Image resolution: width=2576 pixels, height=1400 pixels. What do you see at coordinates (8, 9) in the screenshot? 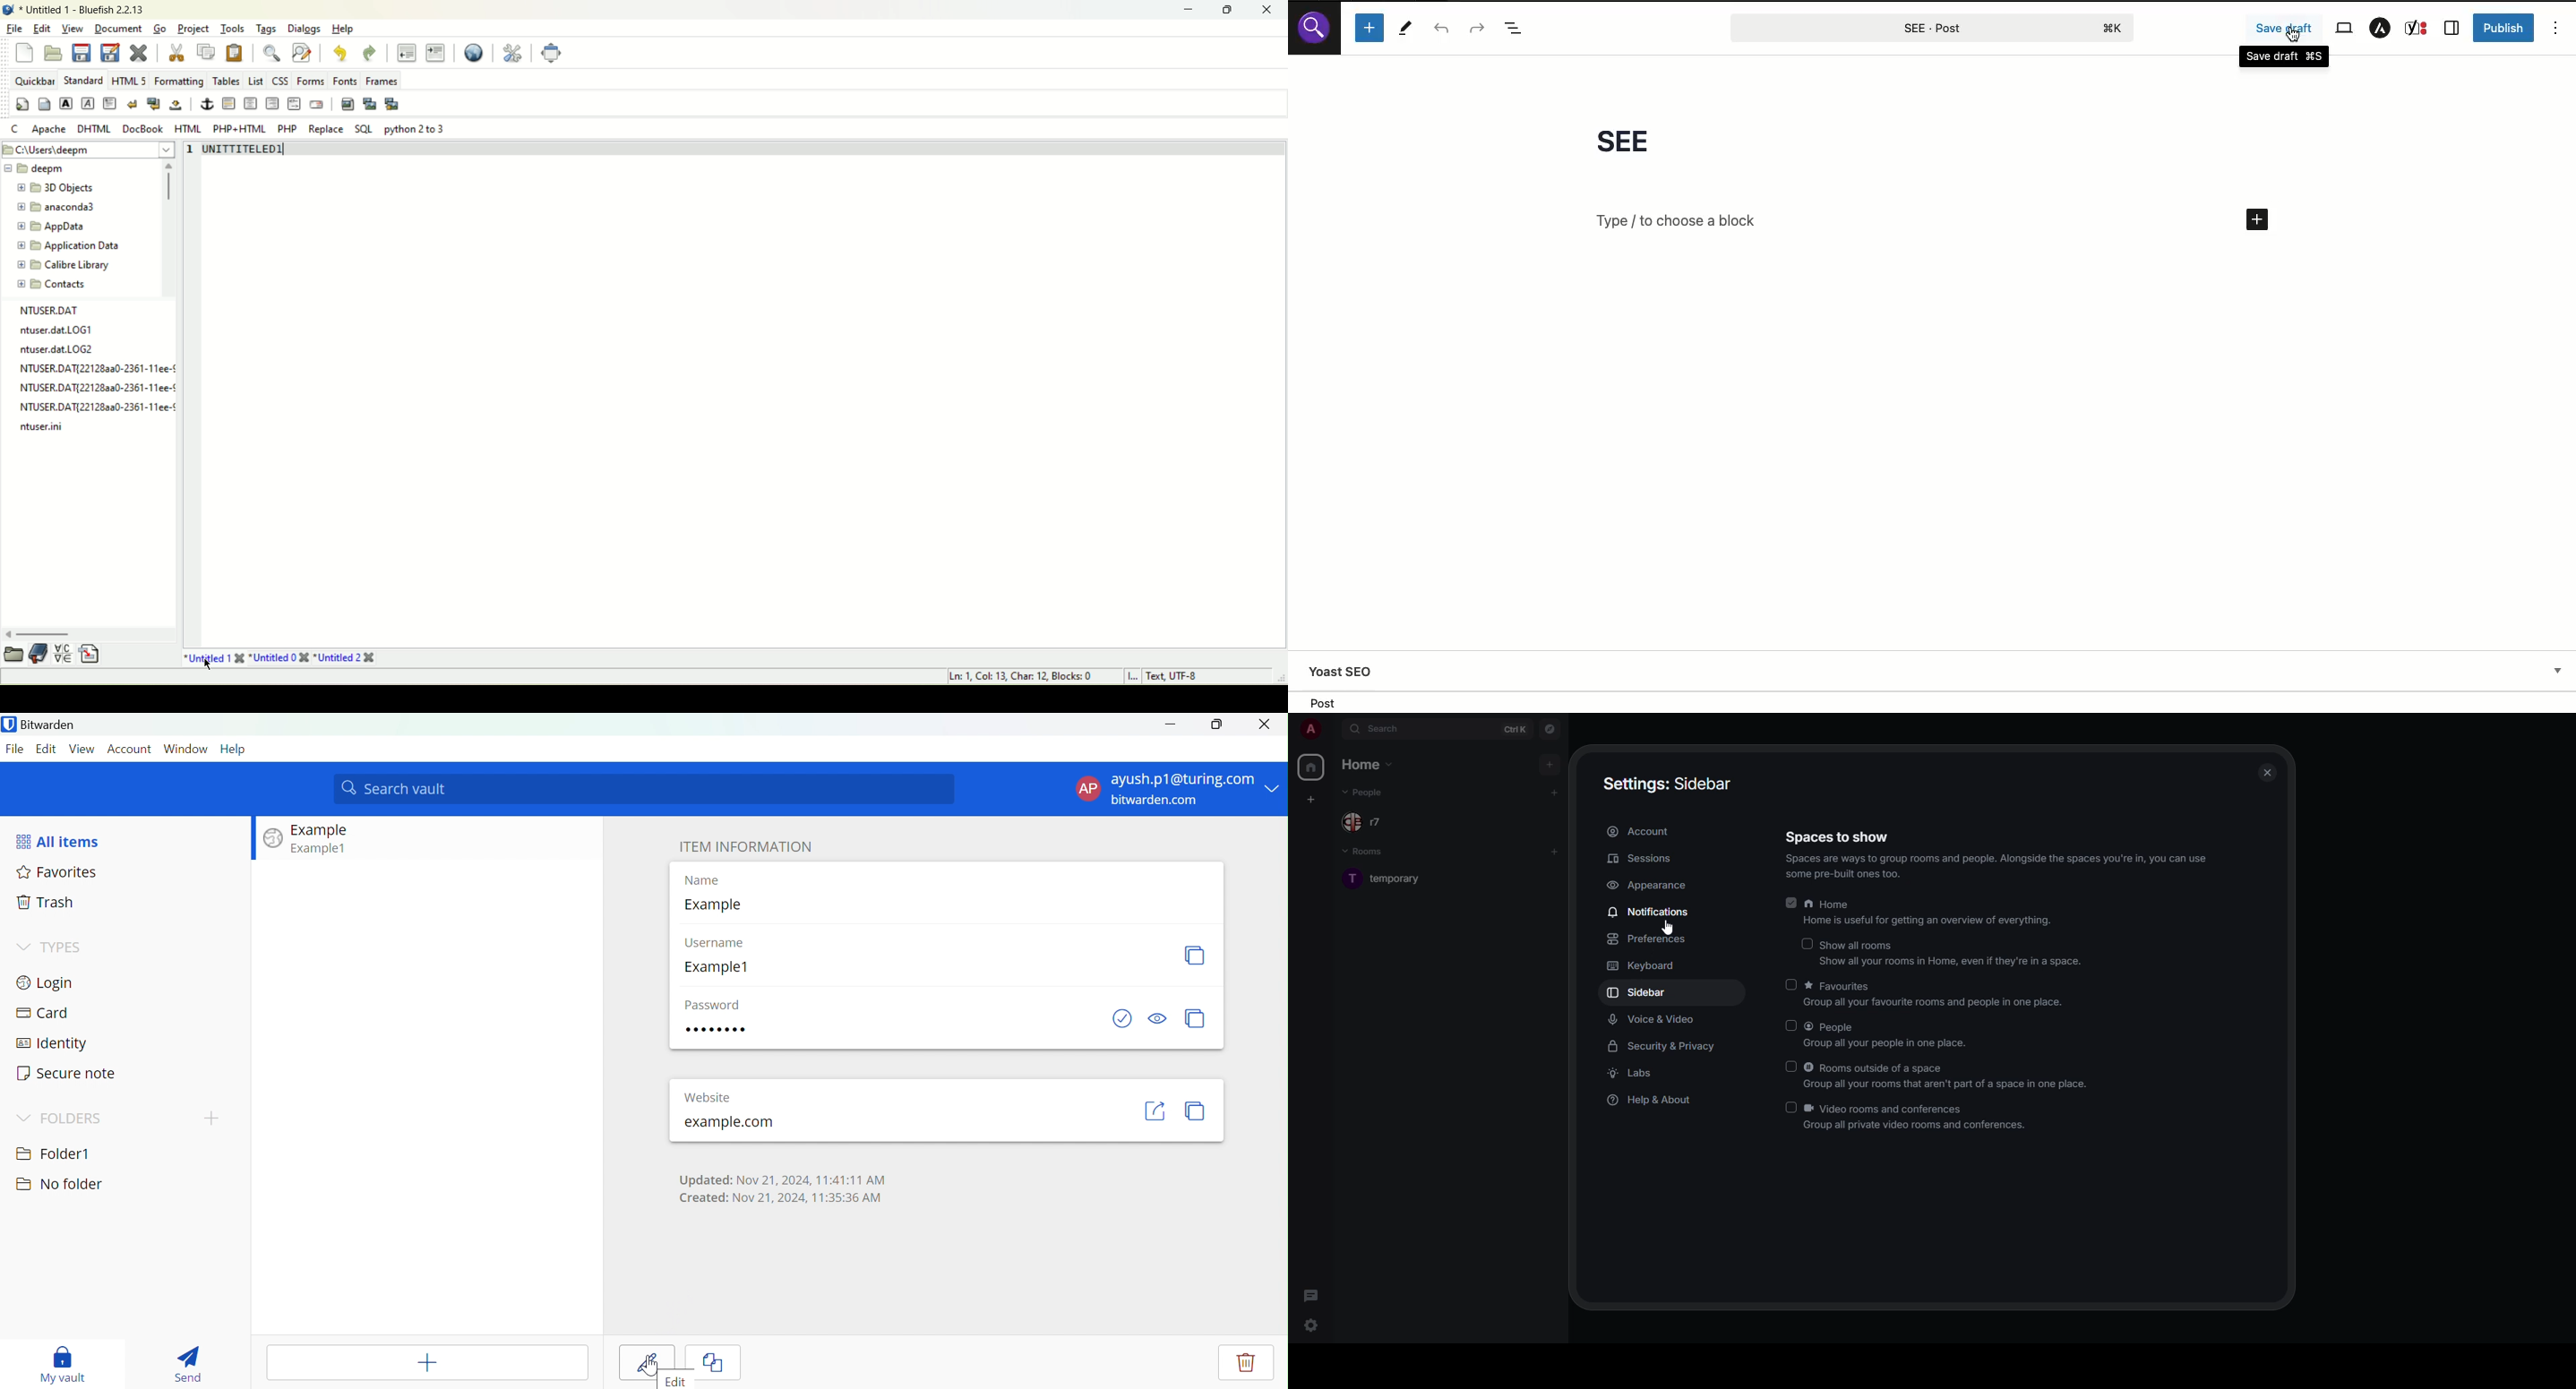
I see `Bluefish` at bounding box center [8, 9].